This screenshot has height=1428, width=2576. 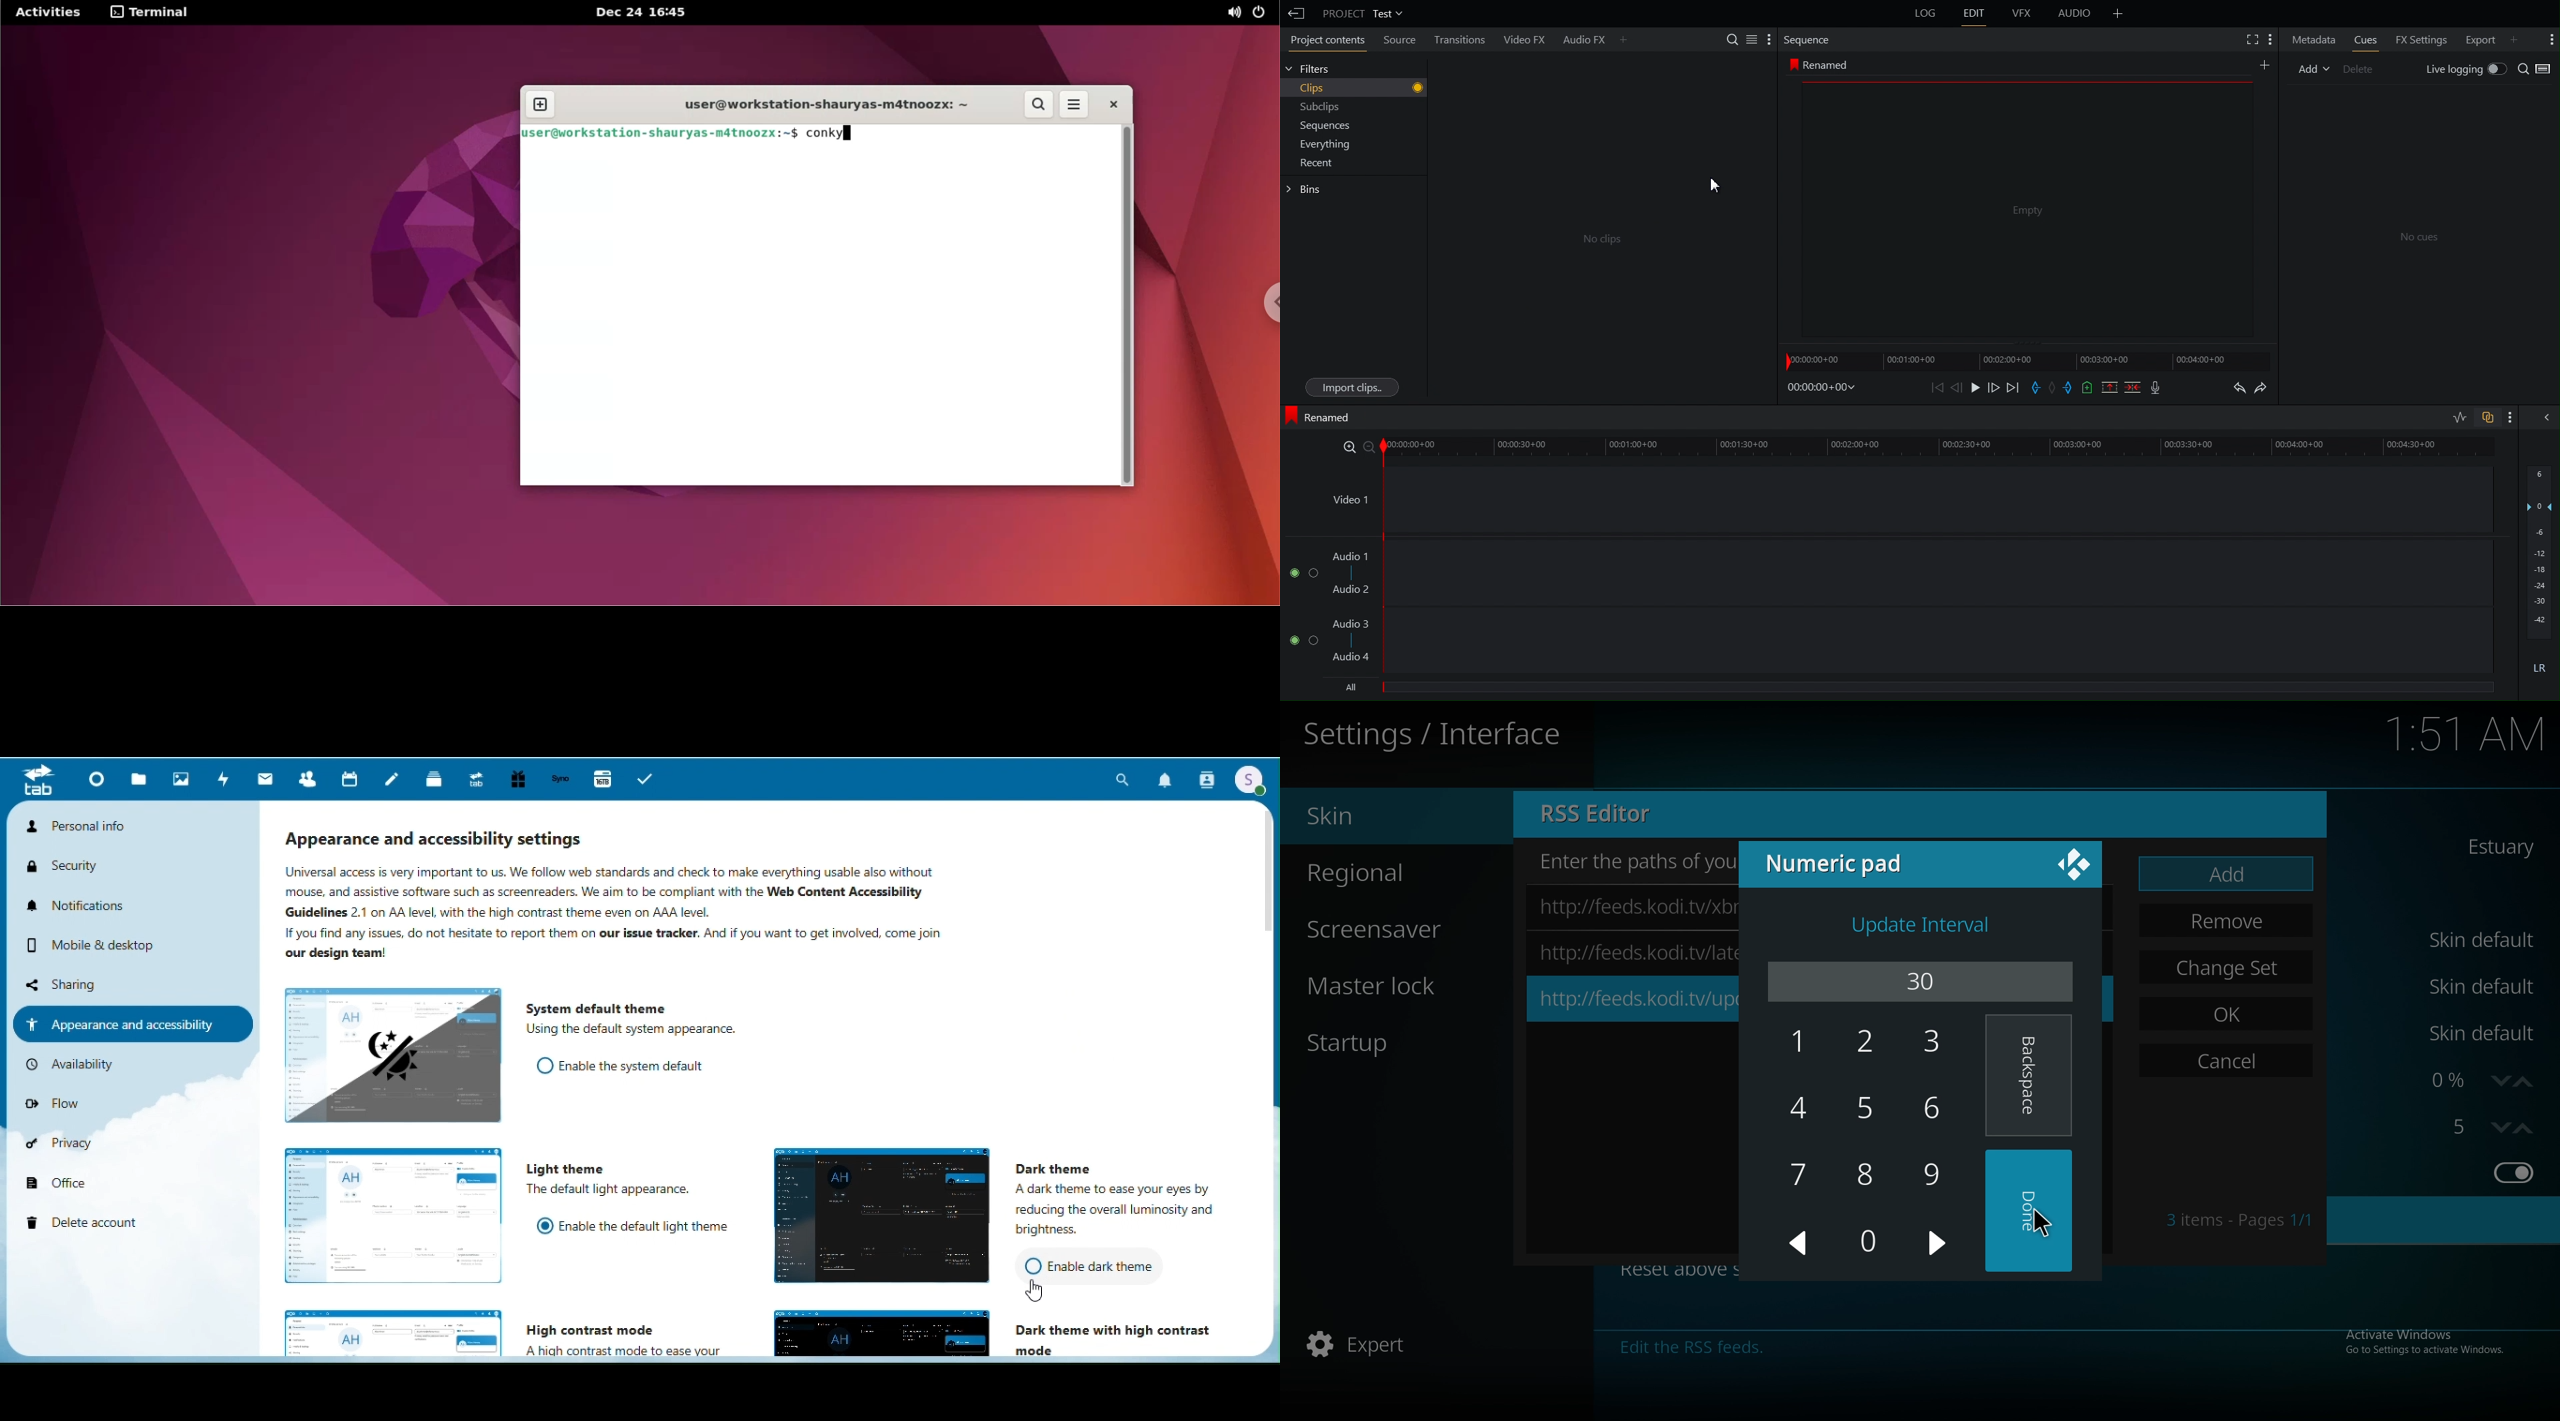 I want to click on 6, so click(x=1932, y=1109).